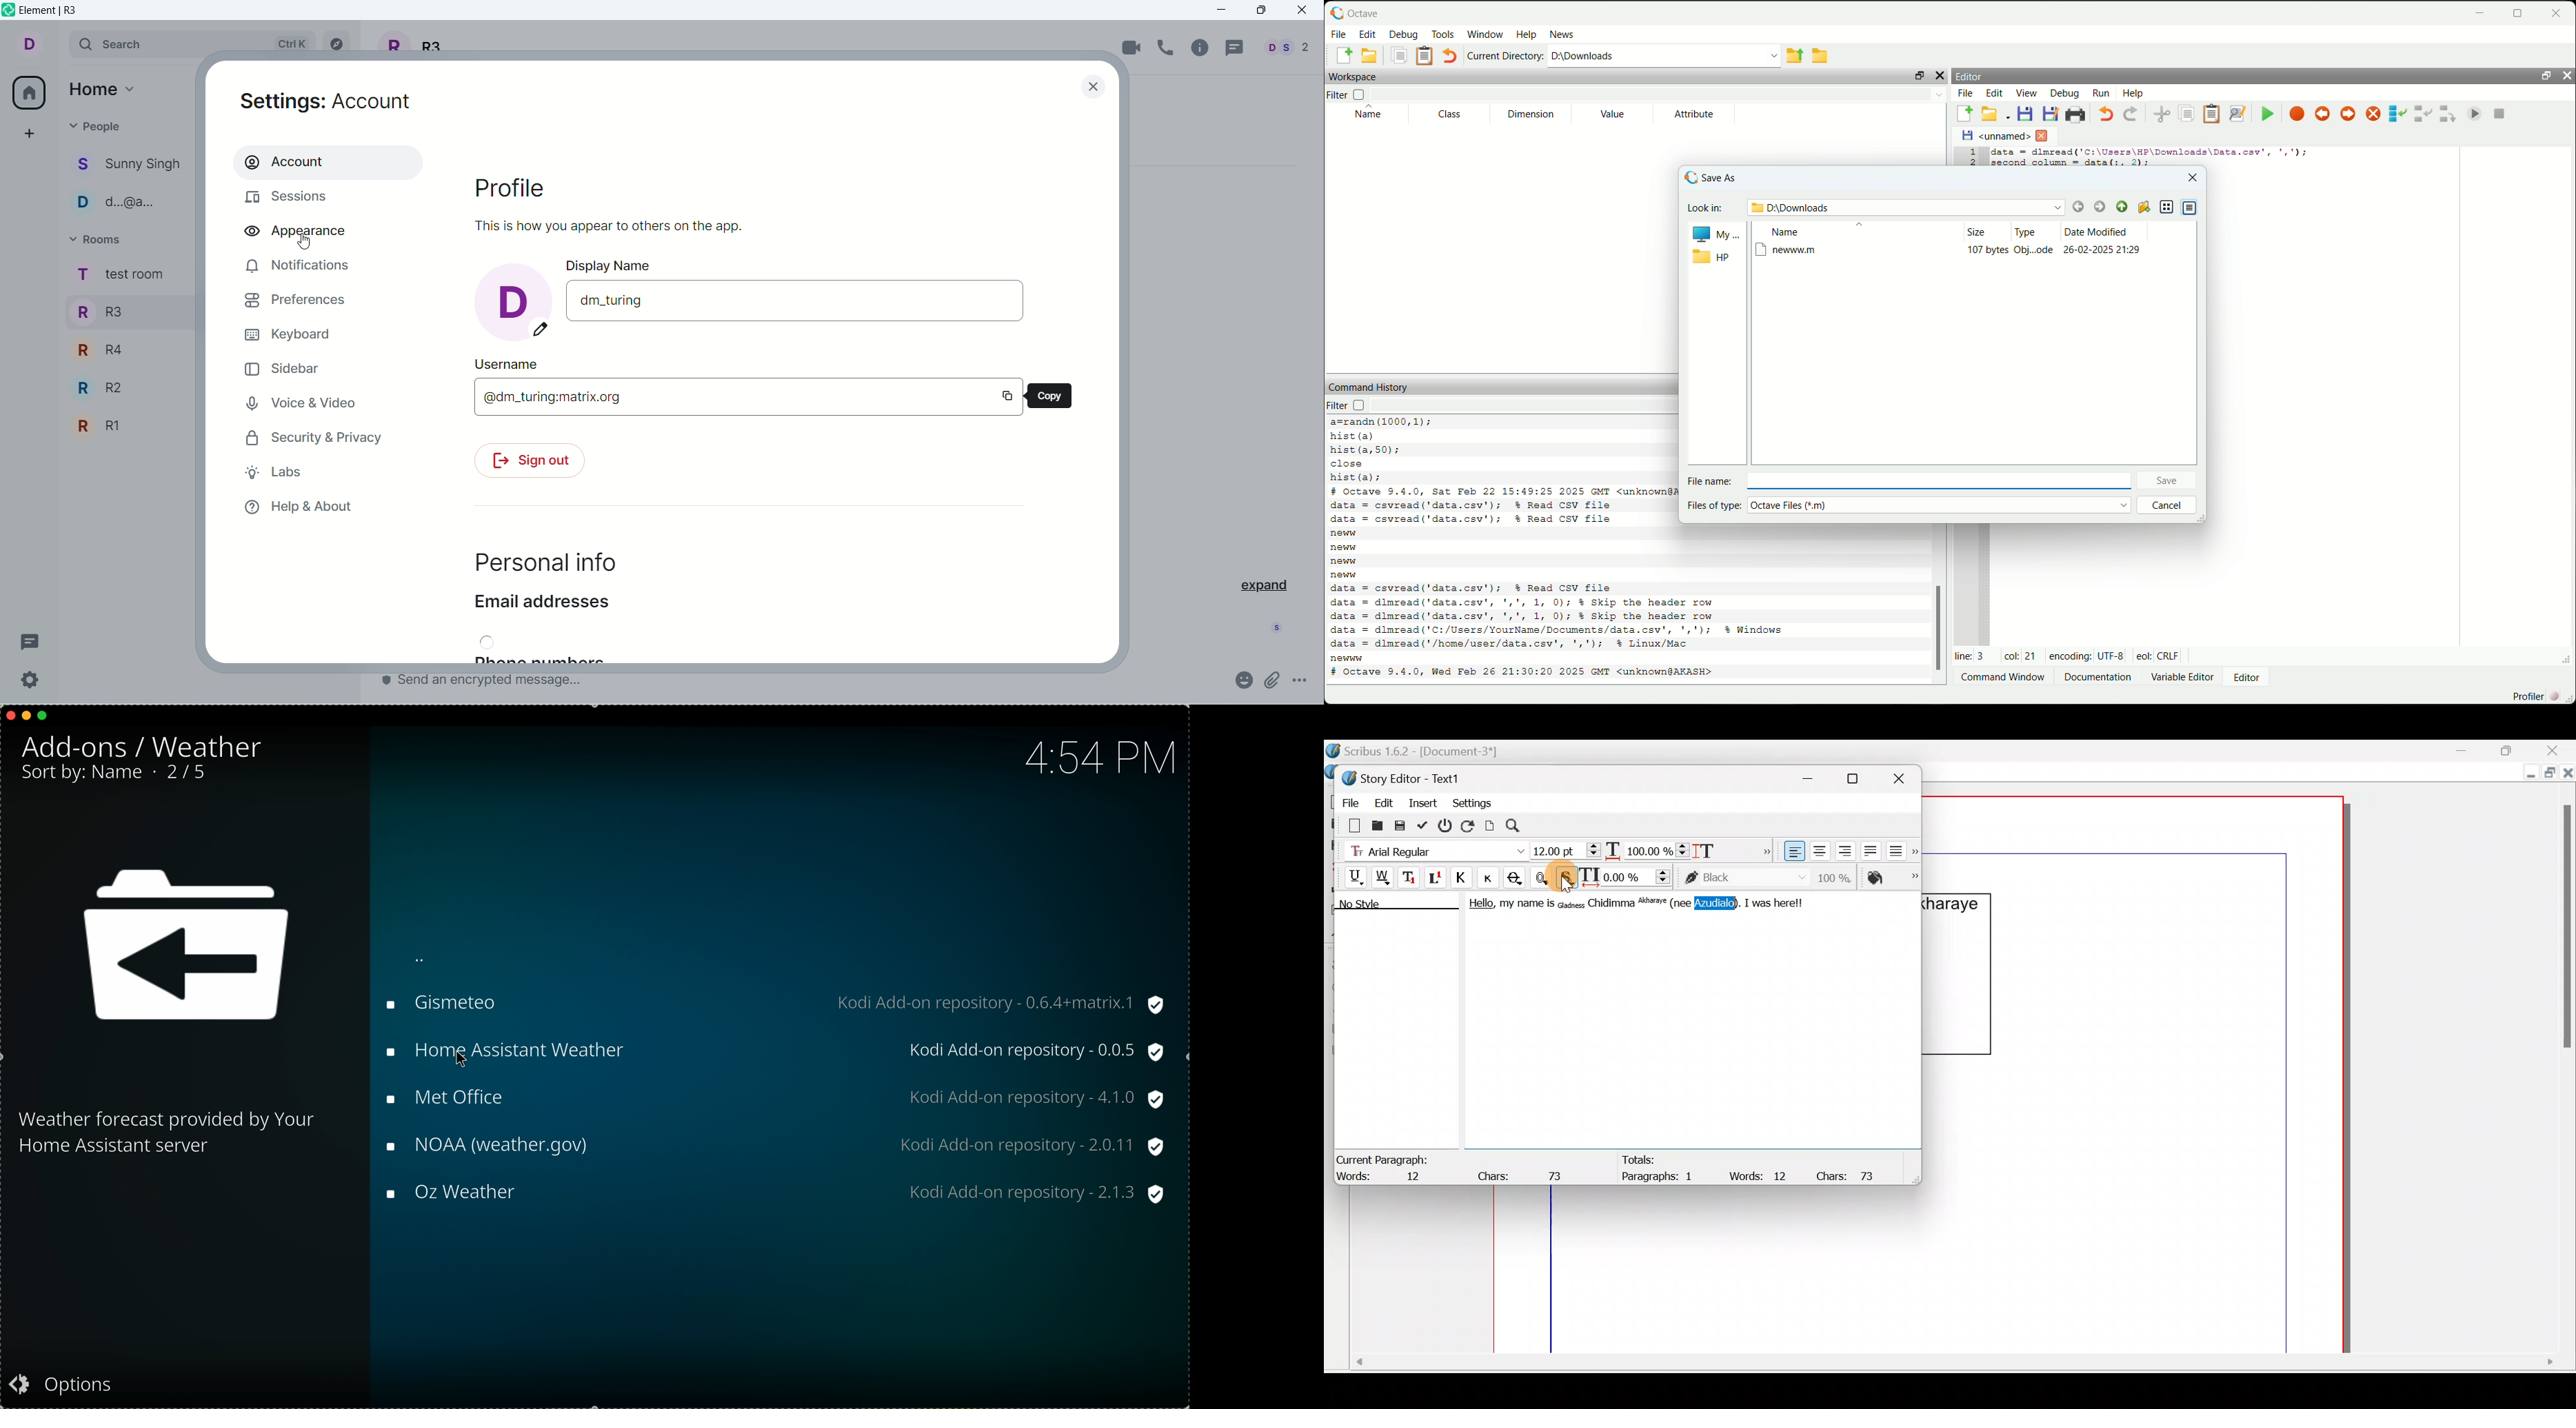 The image size is (2576, 1428). What do you see at coordinates (1664, 95) in the screenshot?
I see `filter input field` at bounding box center [1664, 95].